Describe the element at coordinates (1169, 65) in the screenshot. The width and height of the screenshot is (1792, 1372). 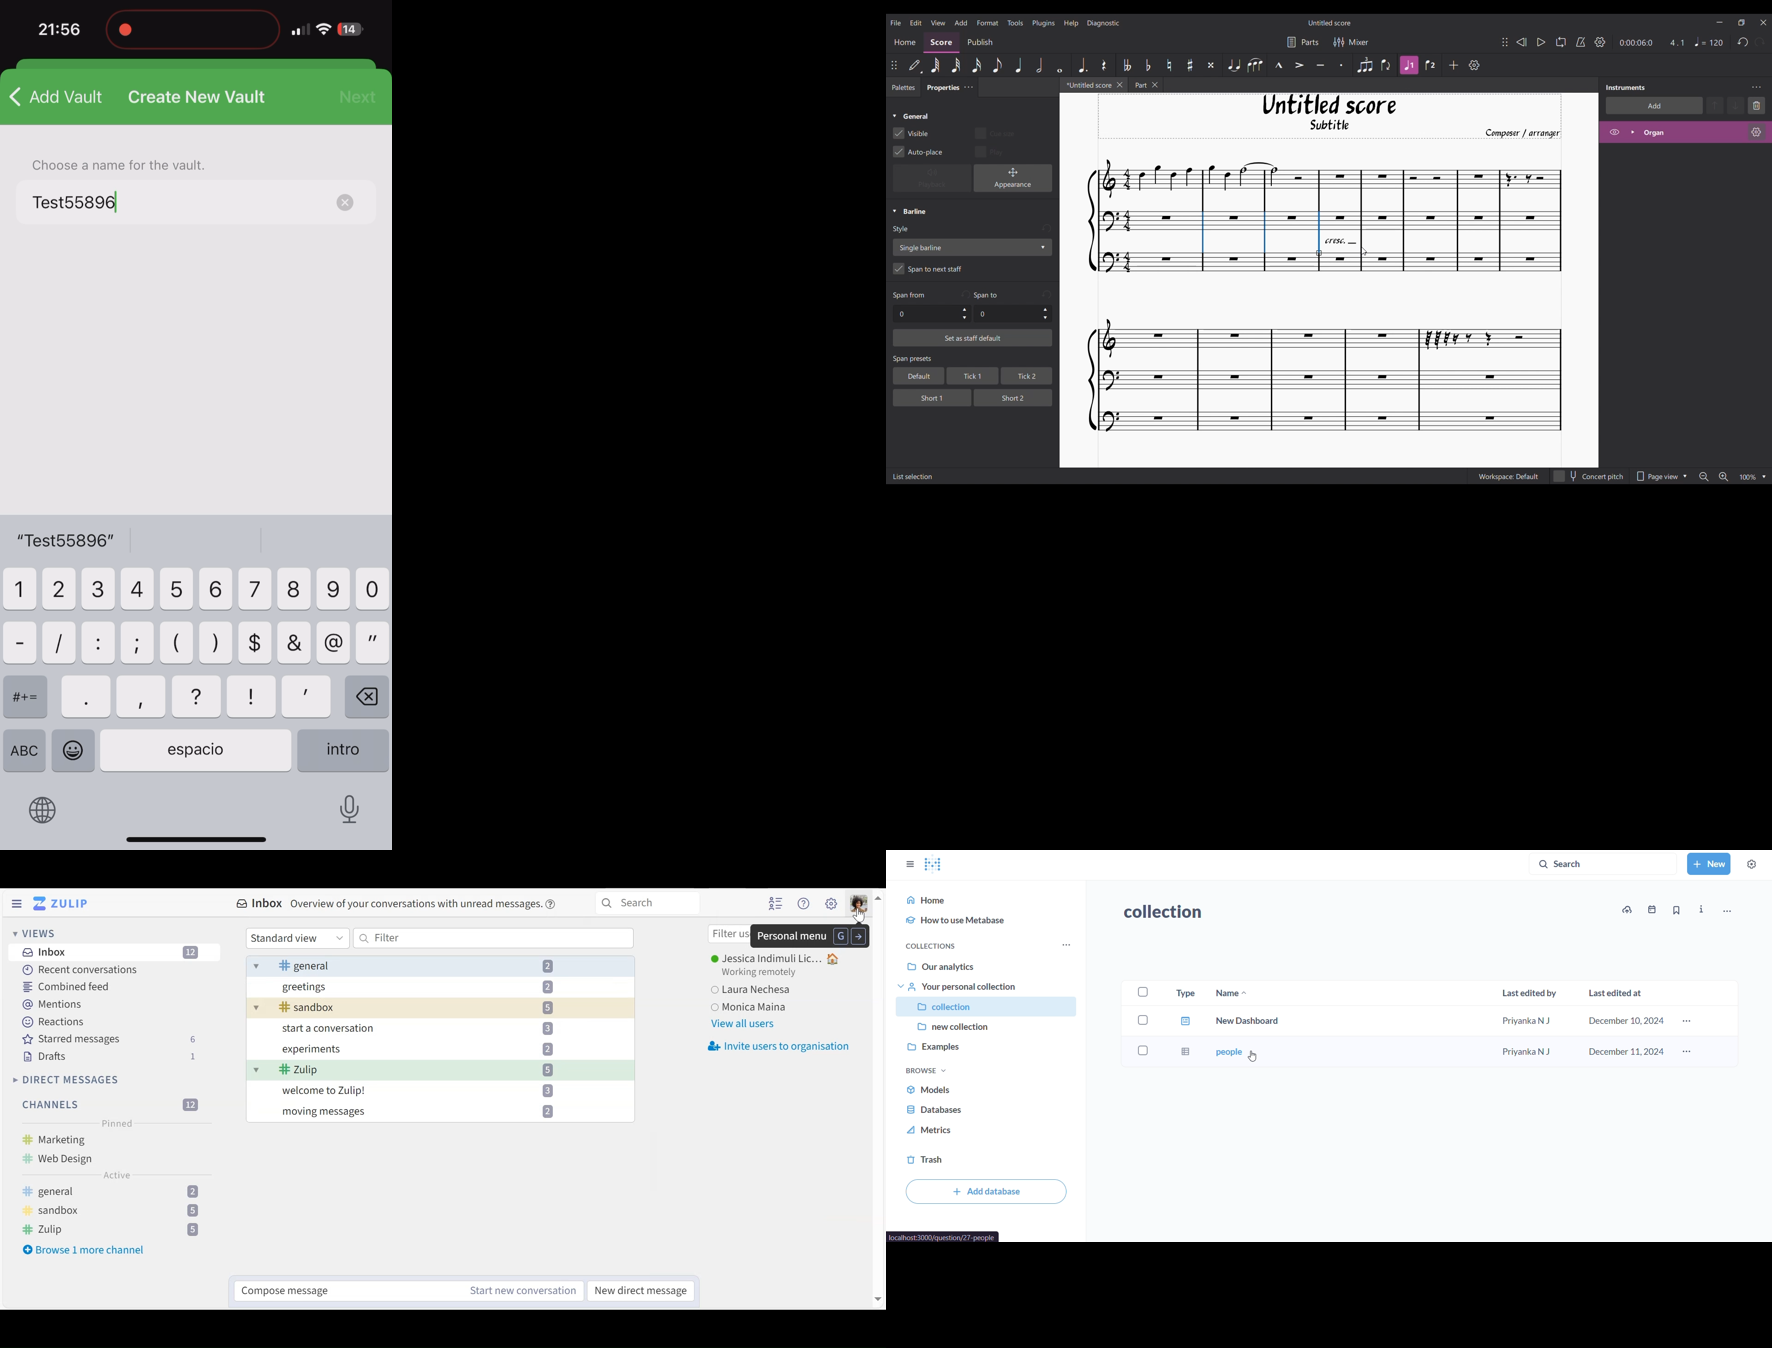
I see `Toggle natural` at that location.